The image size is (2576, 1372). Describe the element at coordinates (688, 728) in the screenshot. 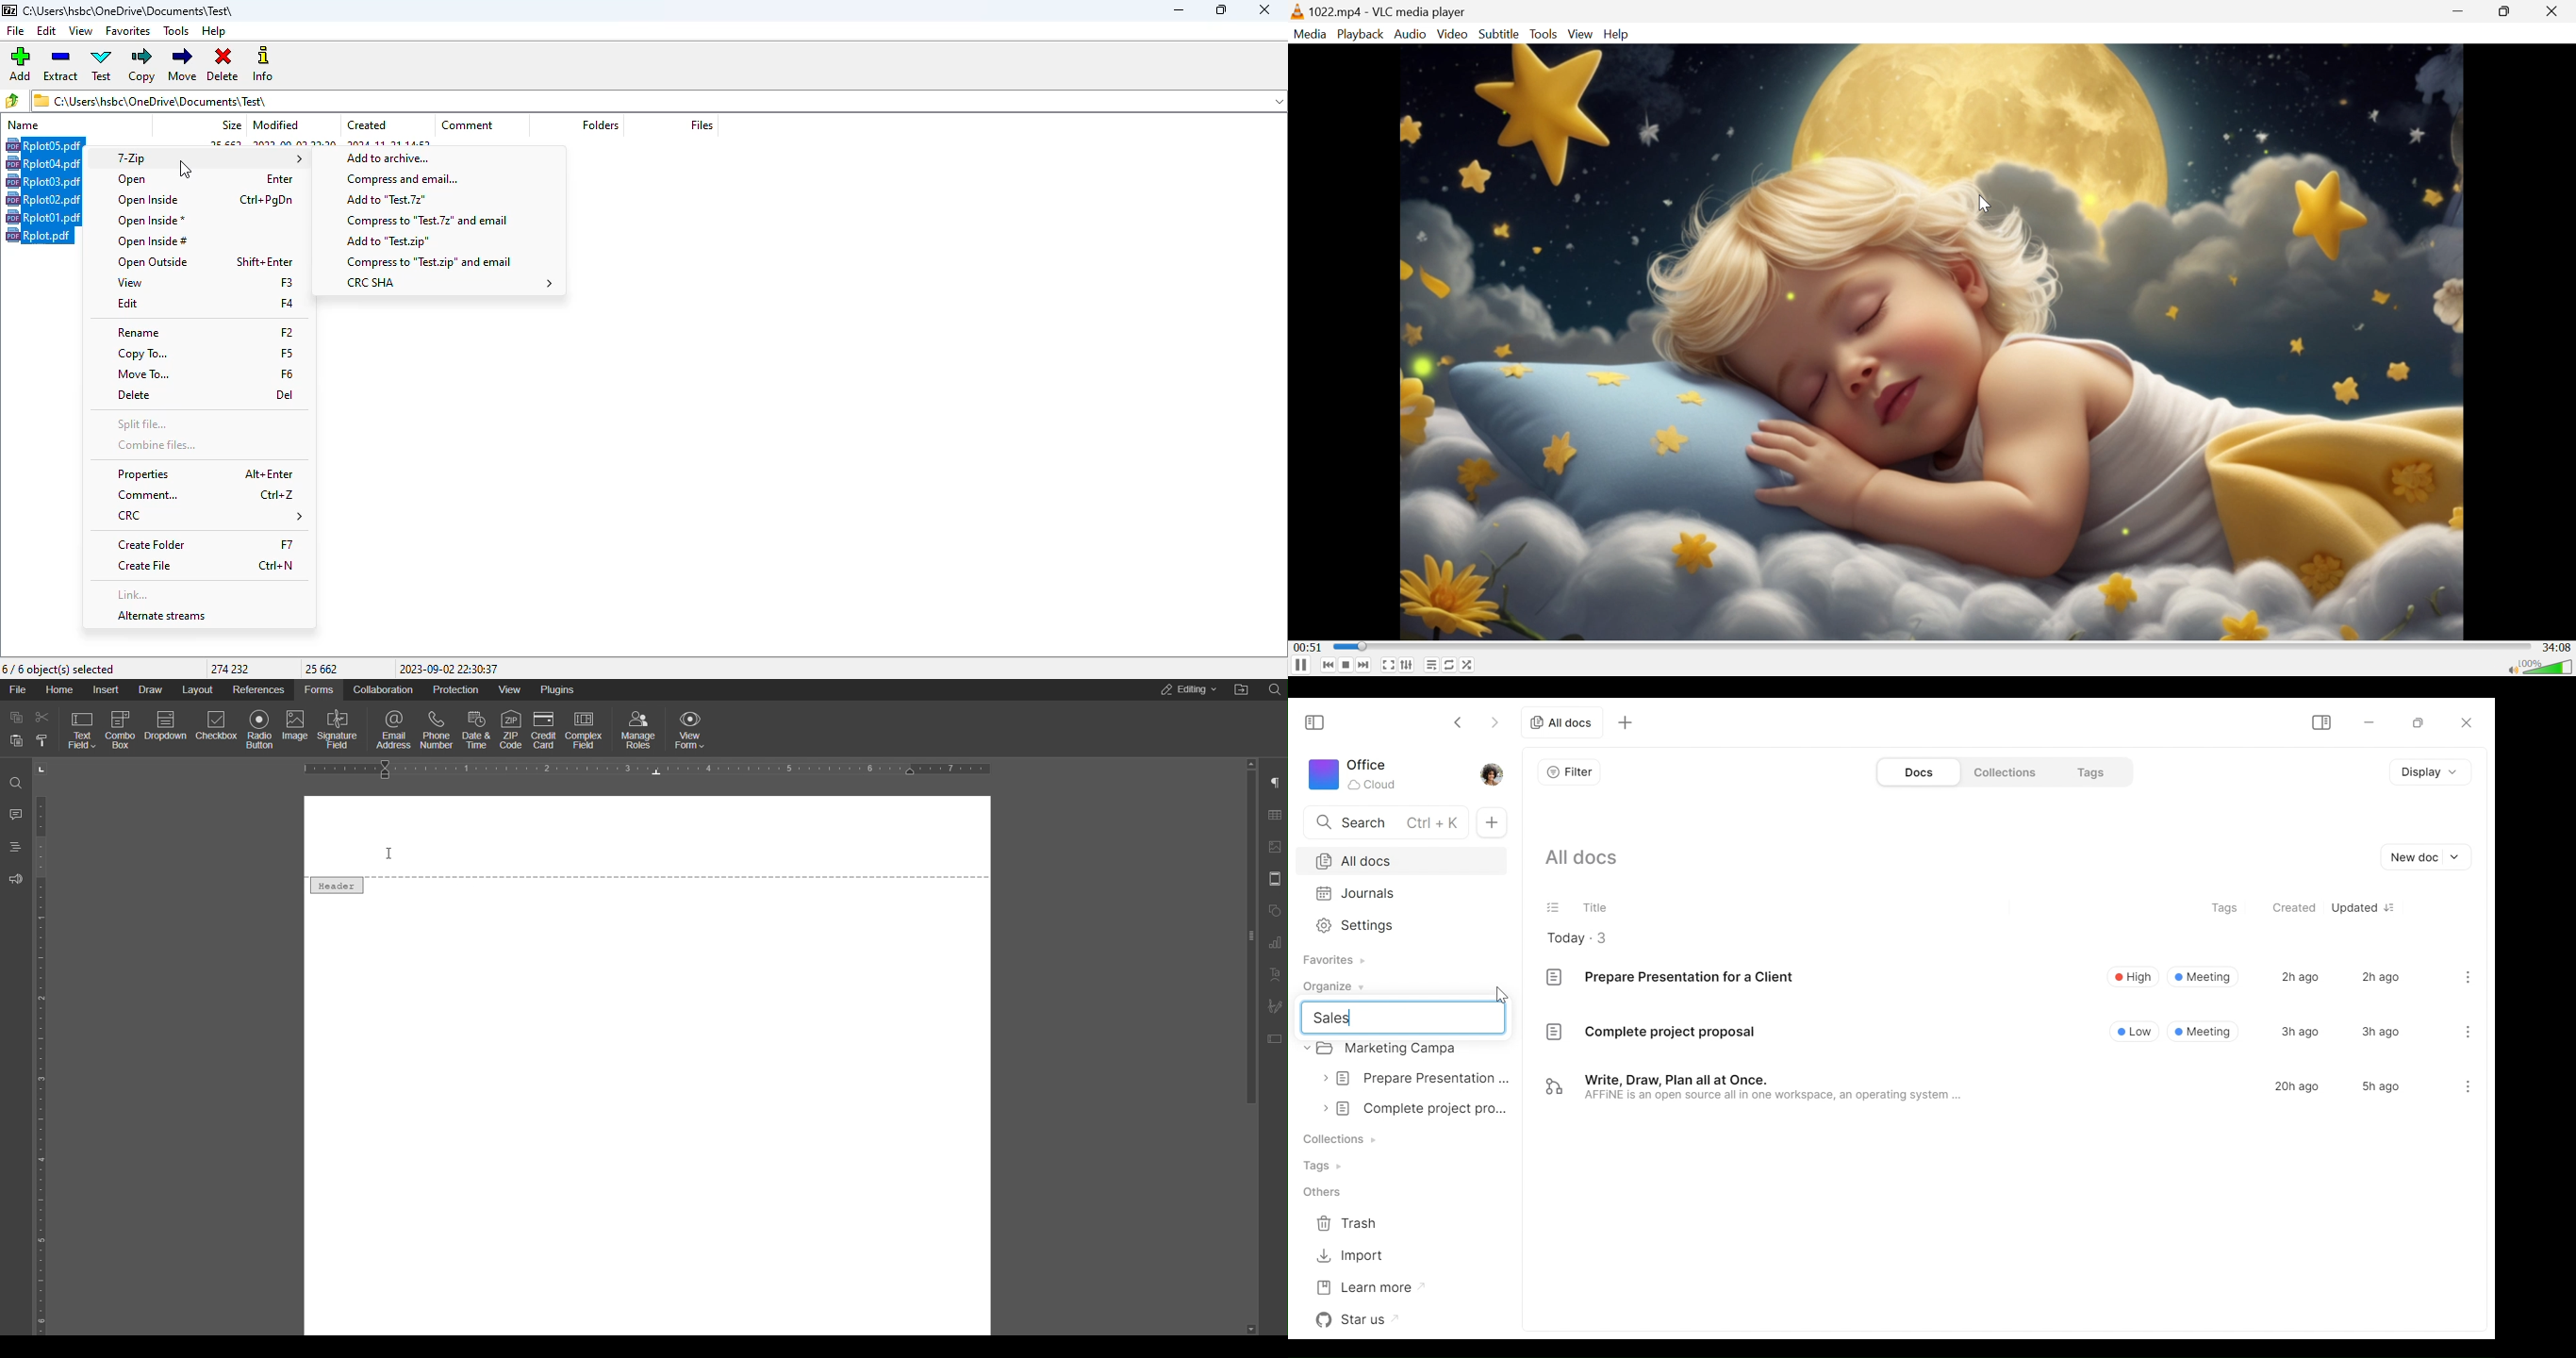

I see `View Form` at that location.